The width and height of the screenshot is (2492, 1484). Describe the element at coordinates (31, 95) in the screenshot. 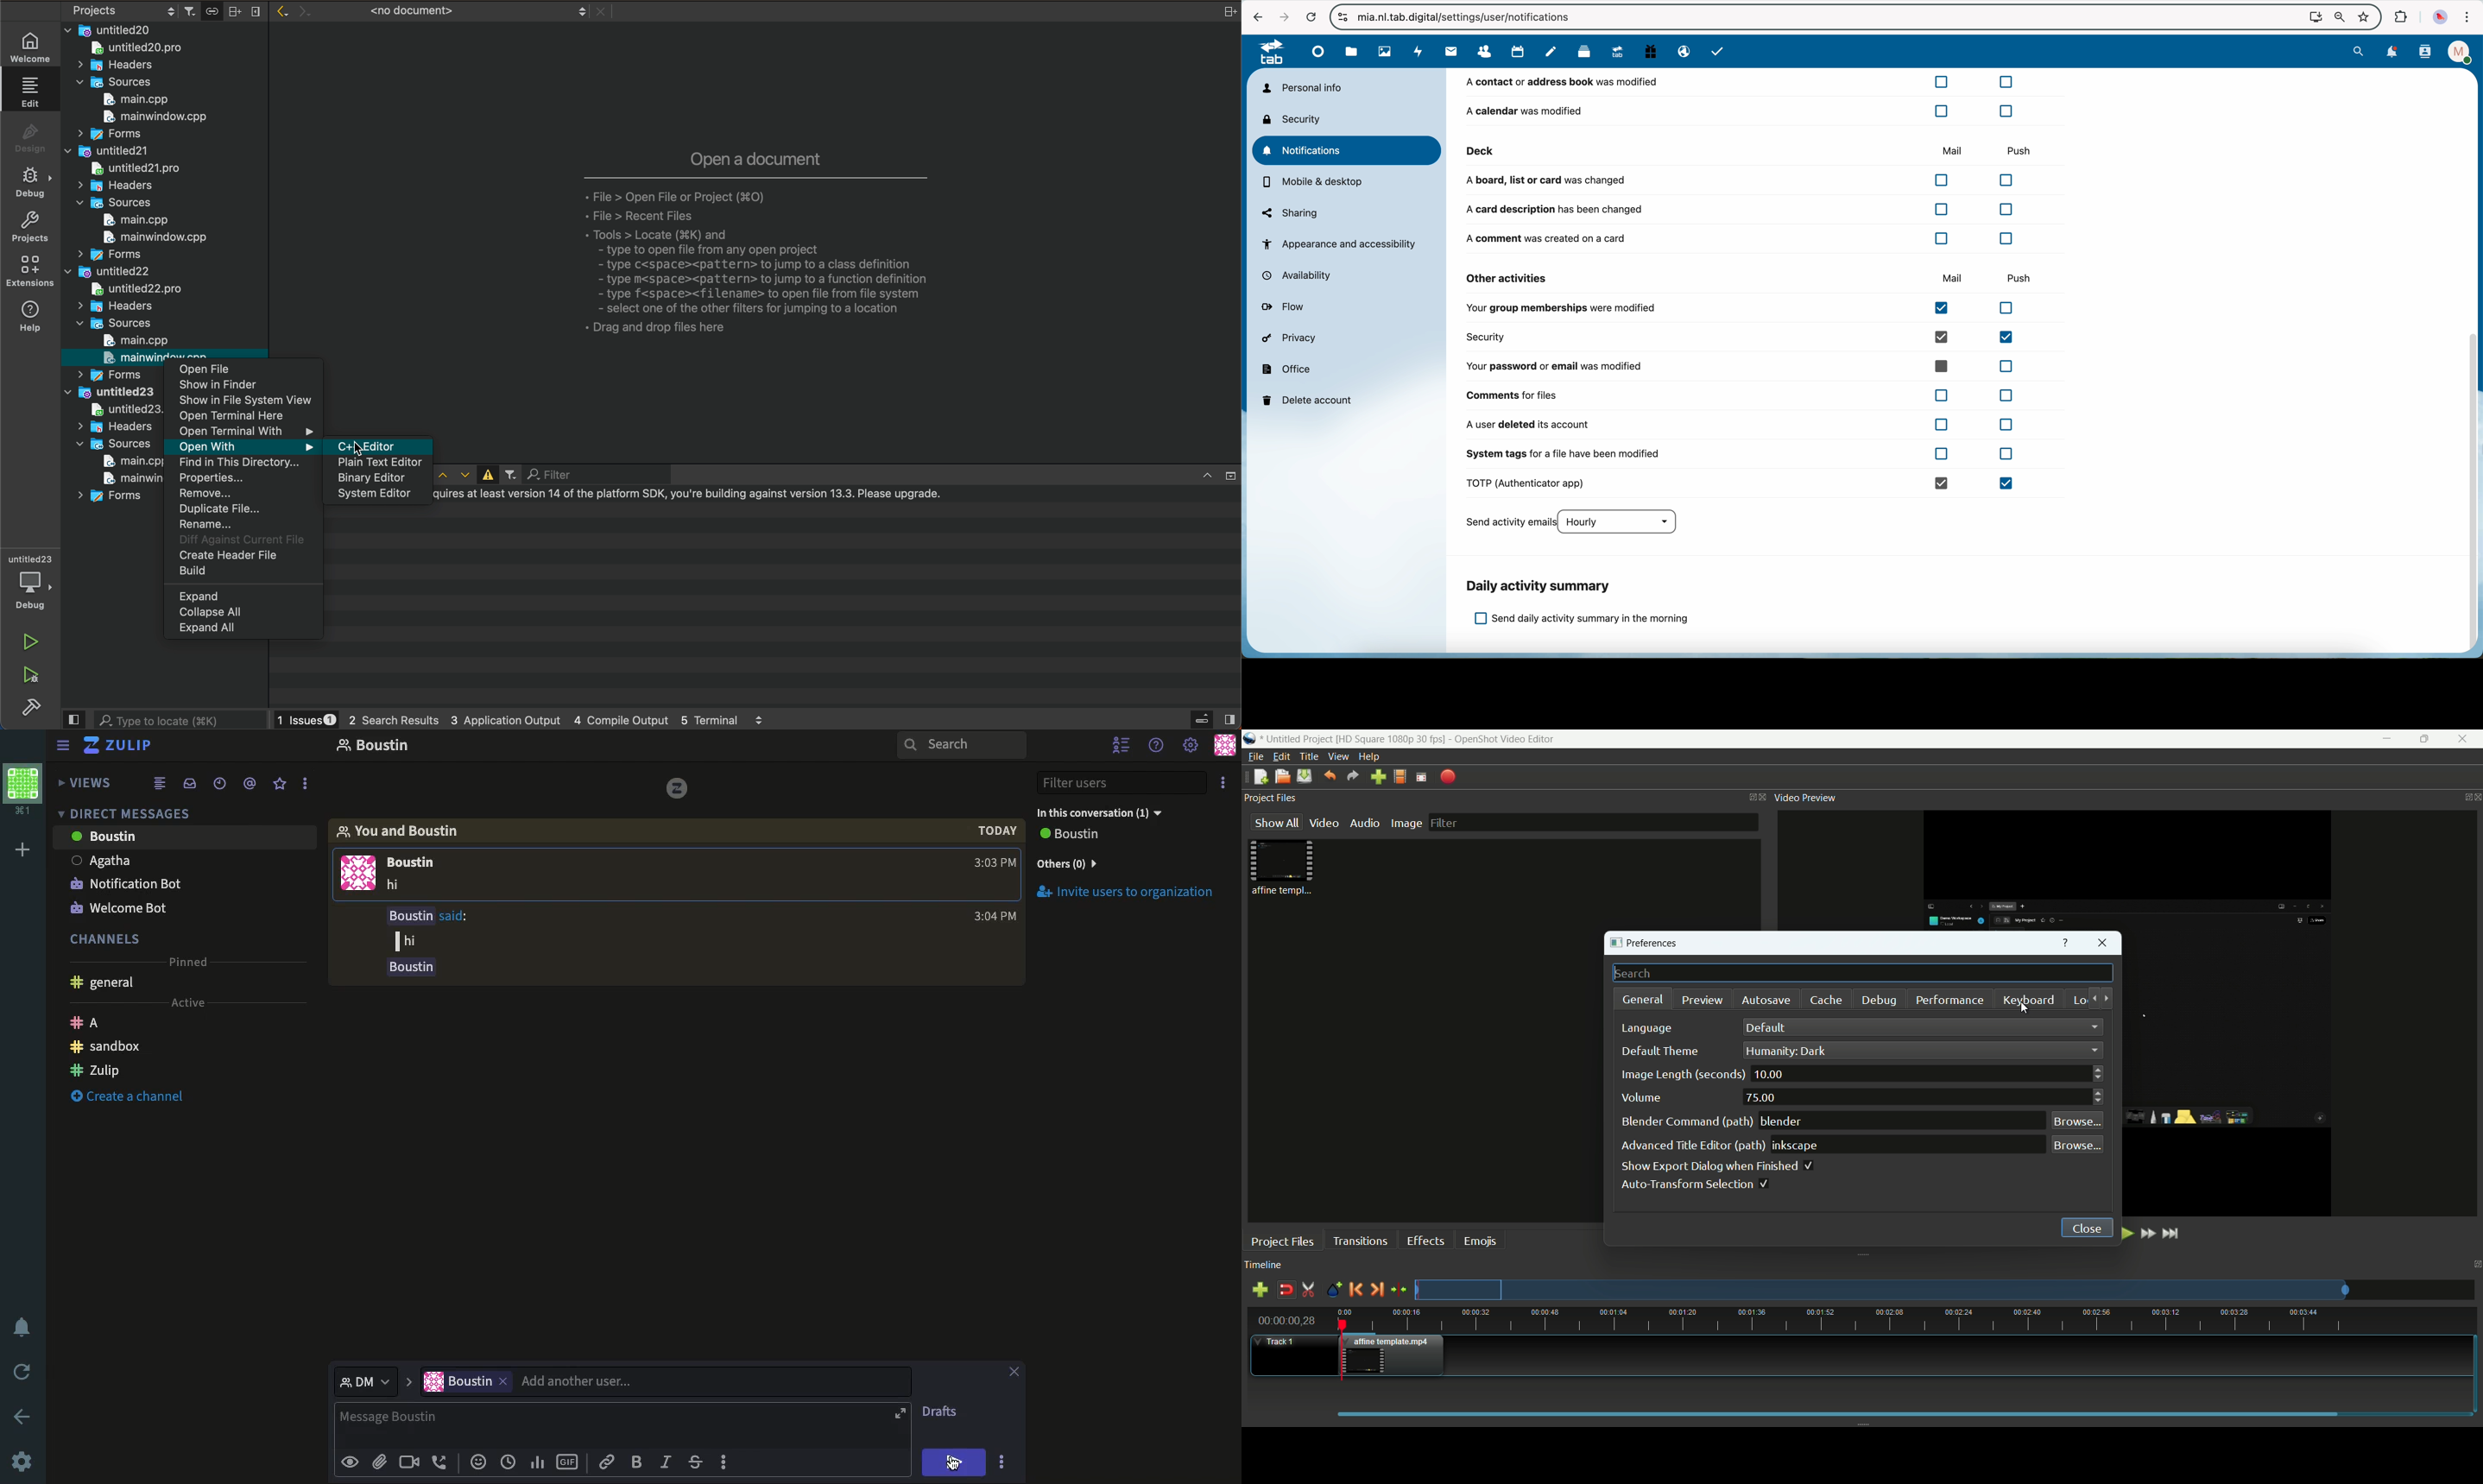

I see `edit` at that location.